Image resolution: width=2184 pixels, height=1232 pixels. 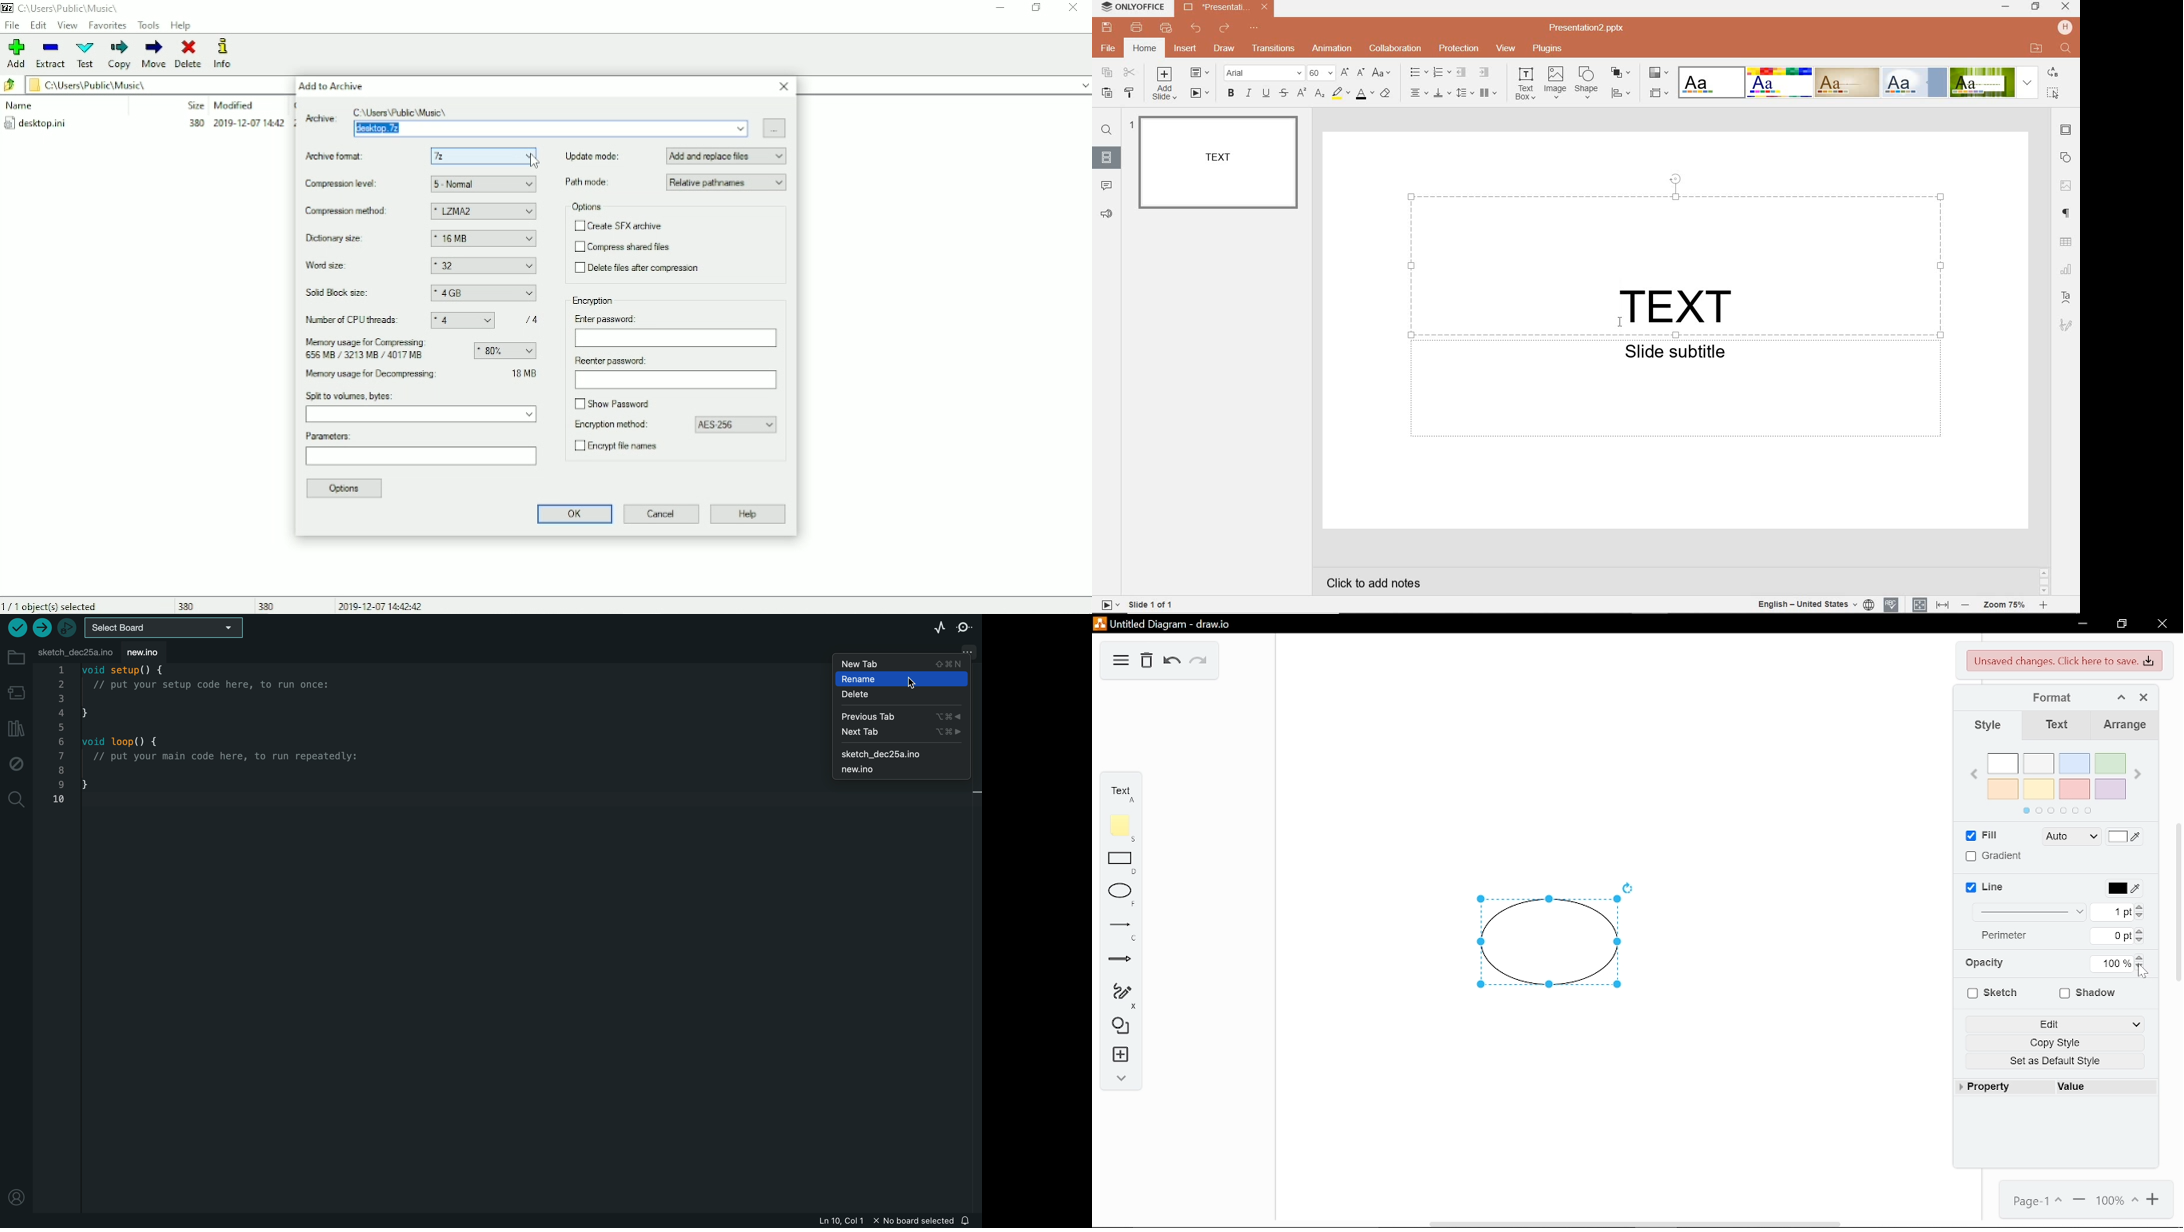 I want to click on file setting, so click(x=964, y=647).